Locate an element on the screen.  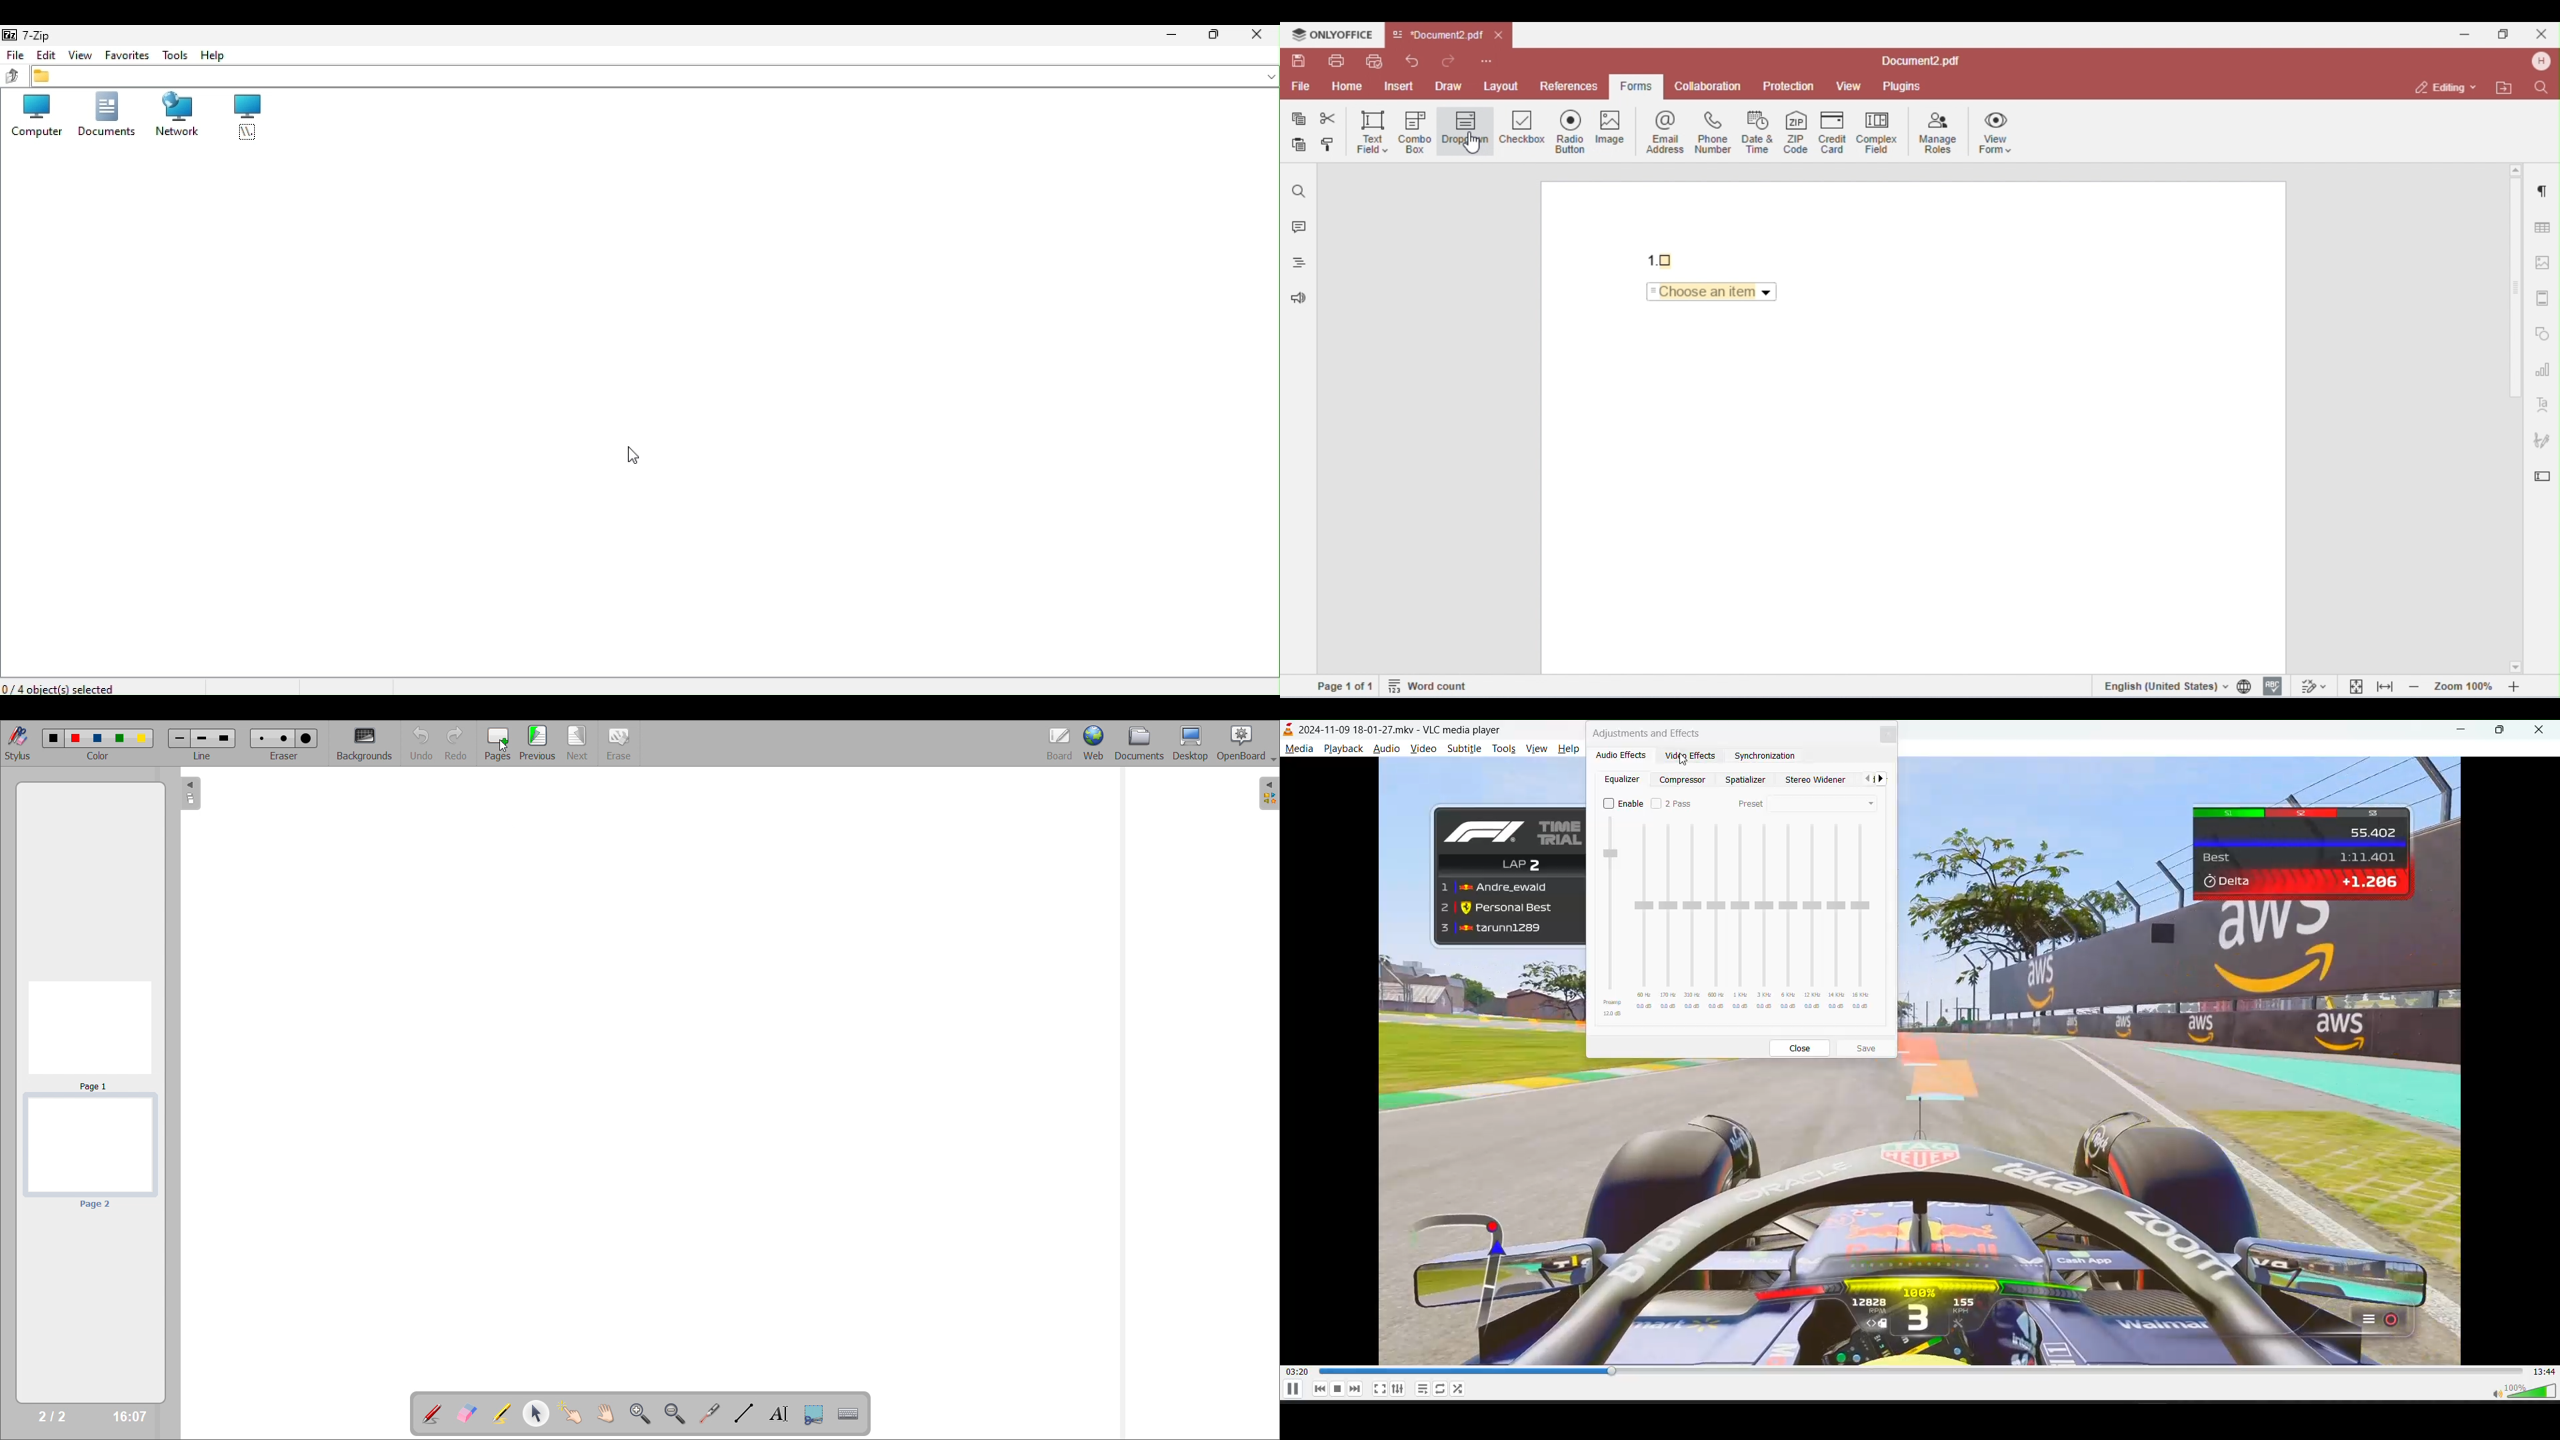
equalizer is located at coordinates (1621, 779).